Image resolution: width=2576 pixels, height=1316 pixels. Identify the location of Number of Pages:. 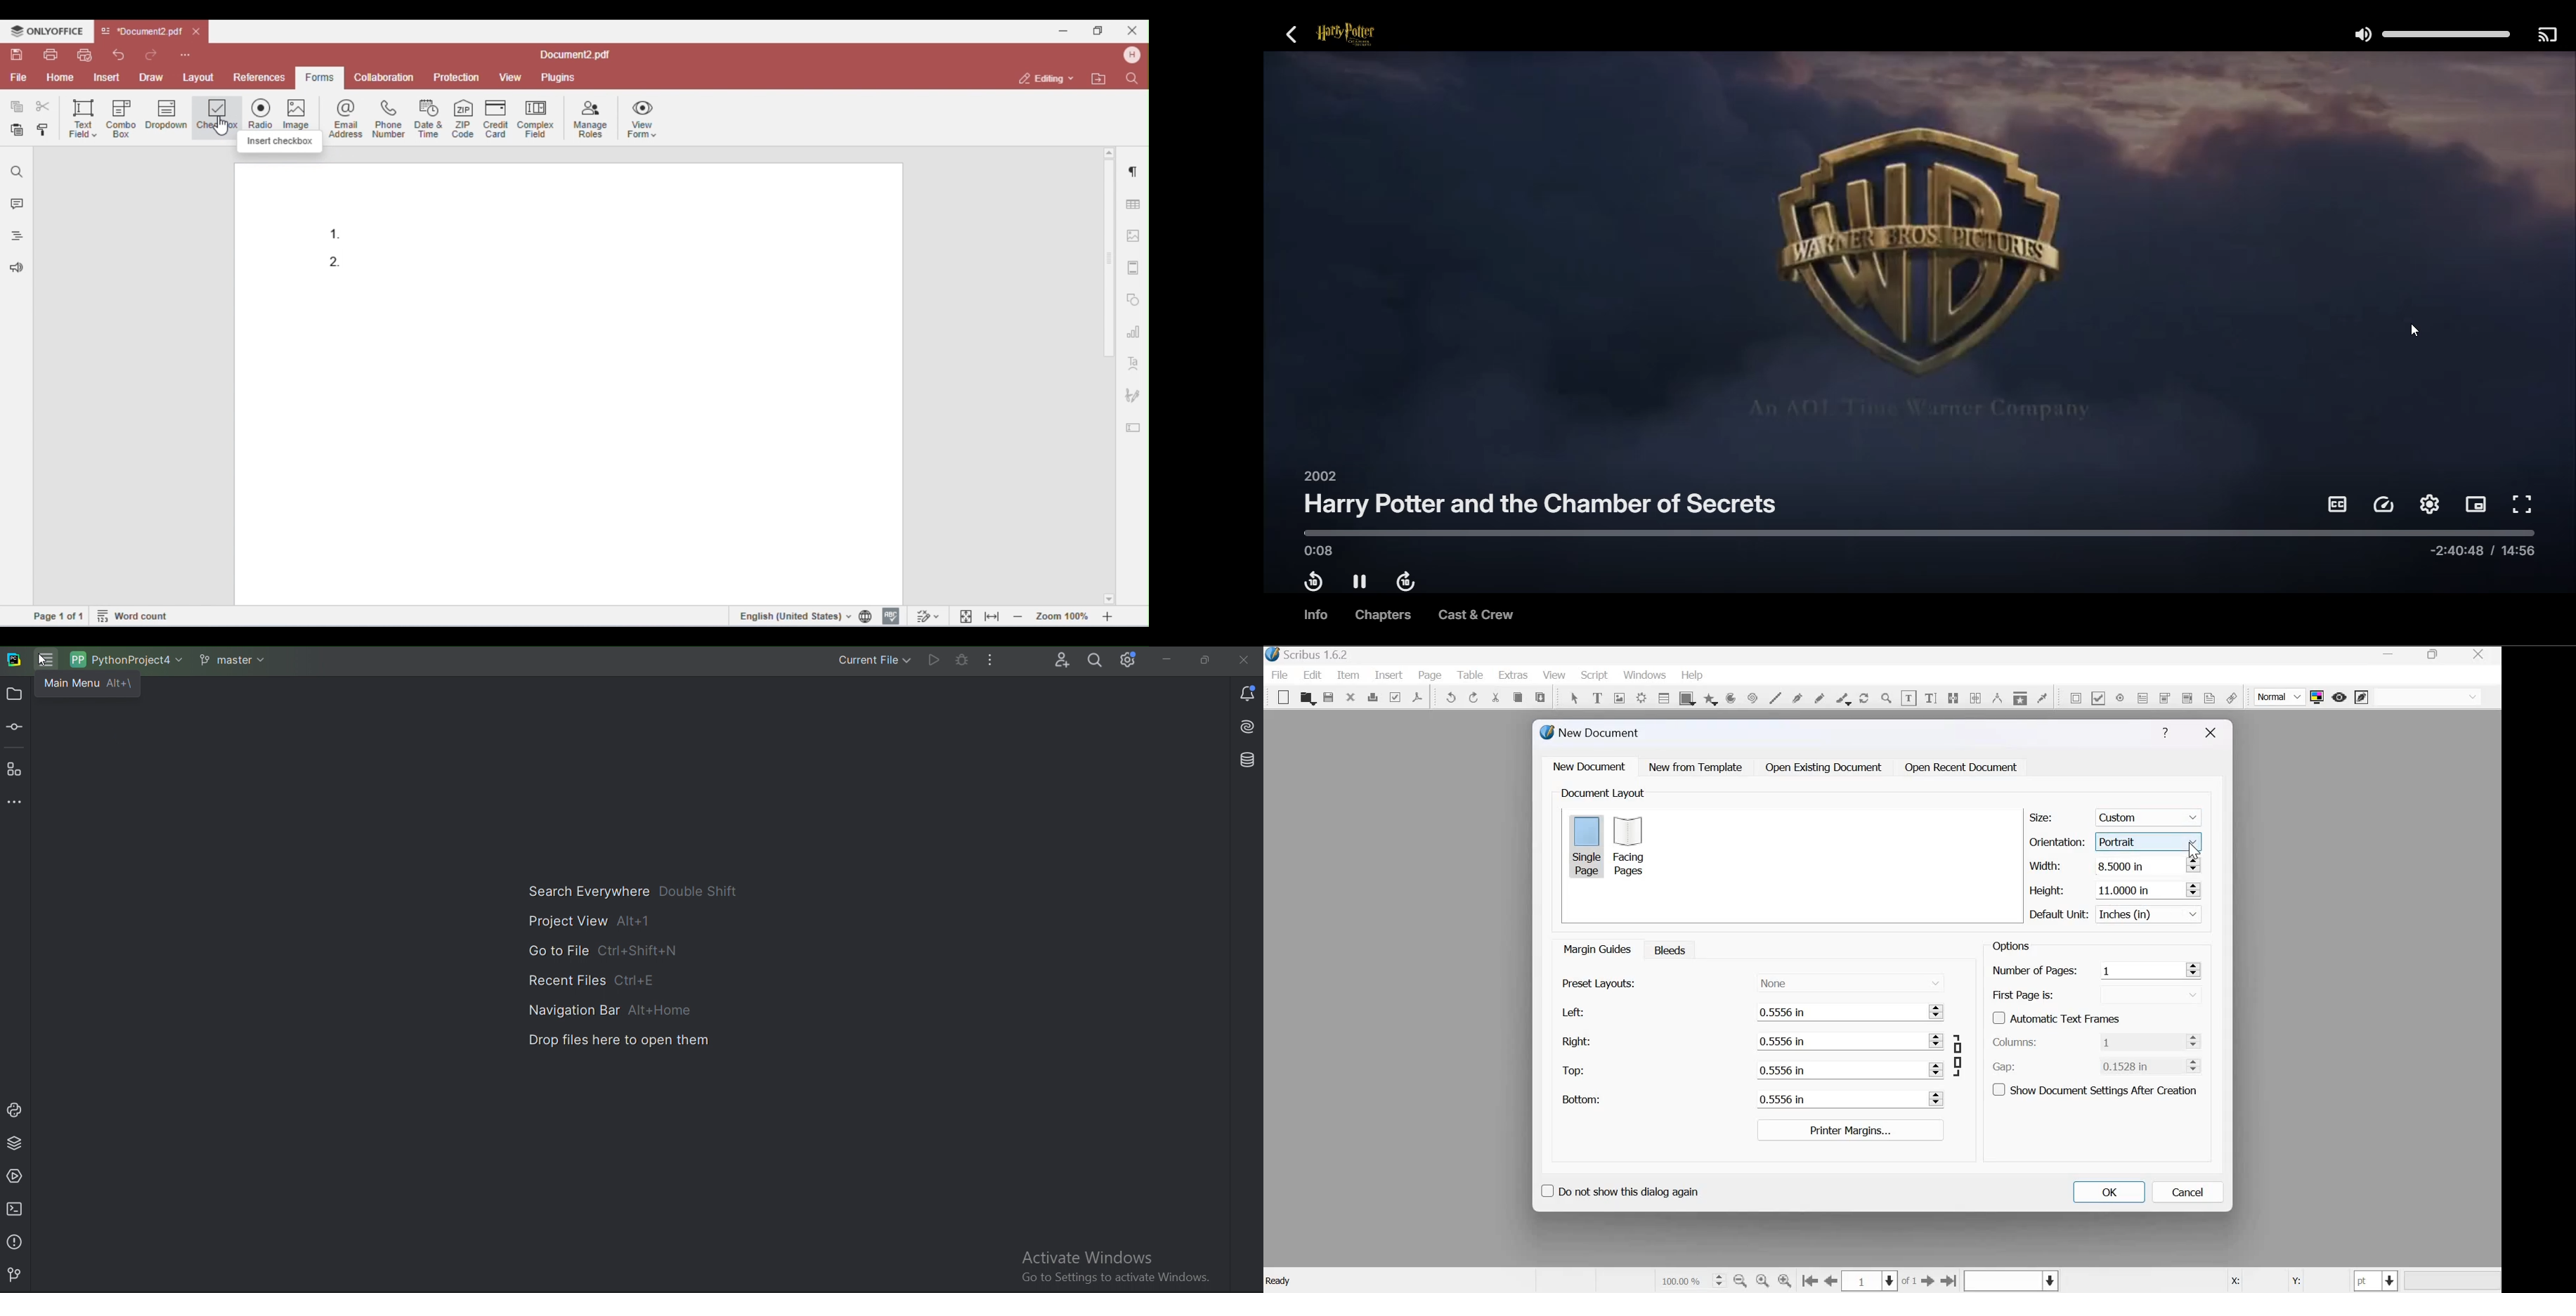
(2035, 972).